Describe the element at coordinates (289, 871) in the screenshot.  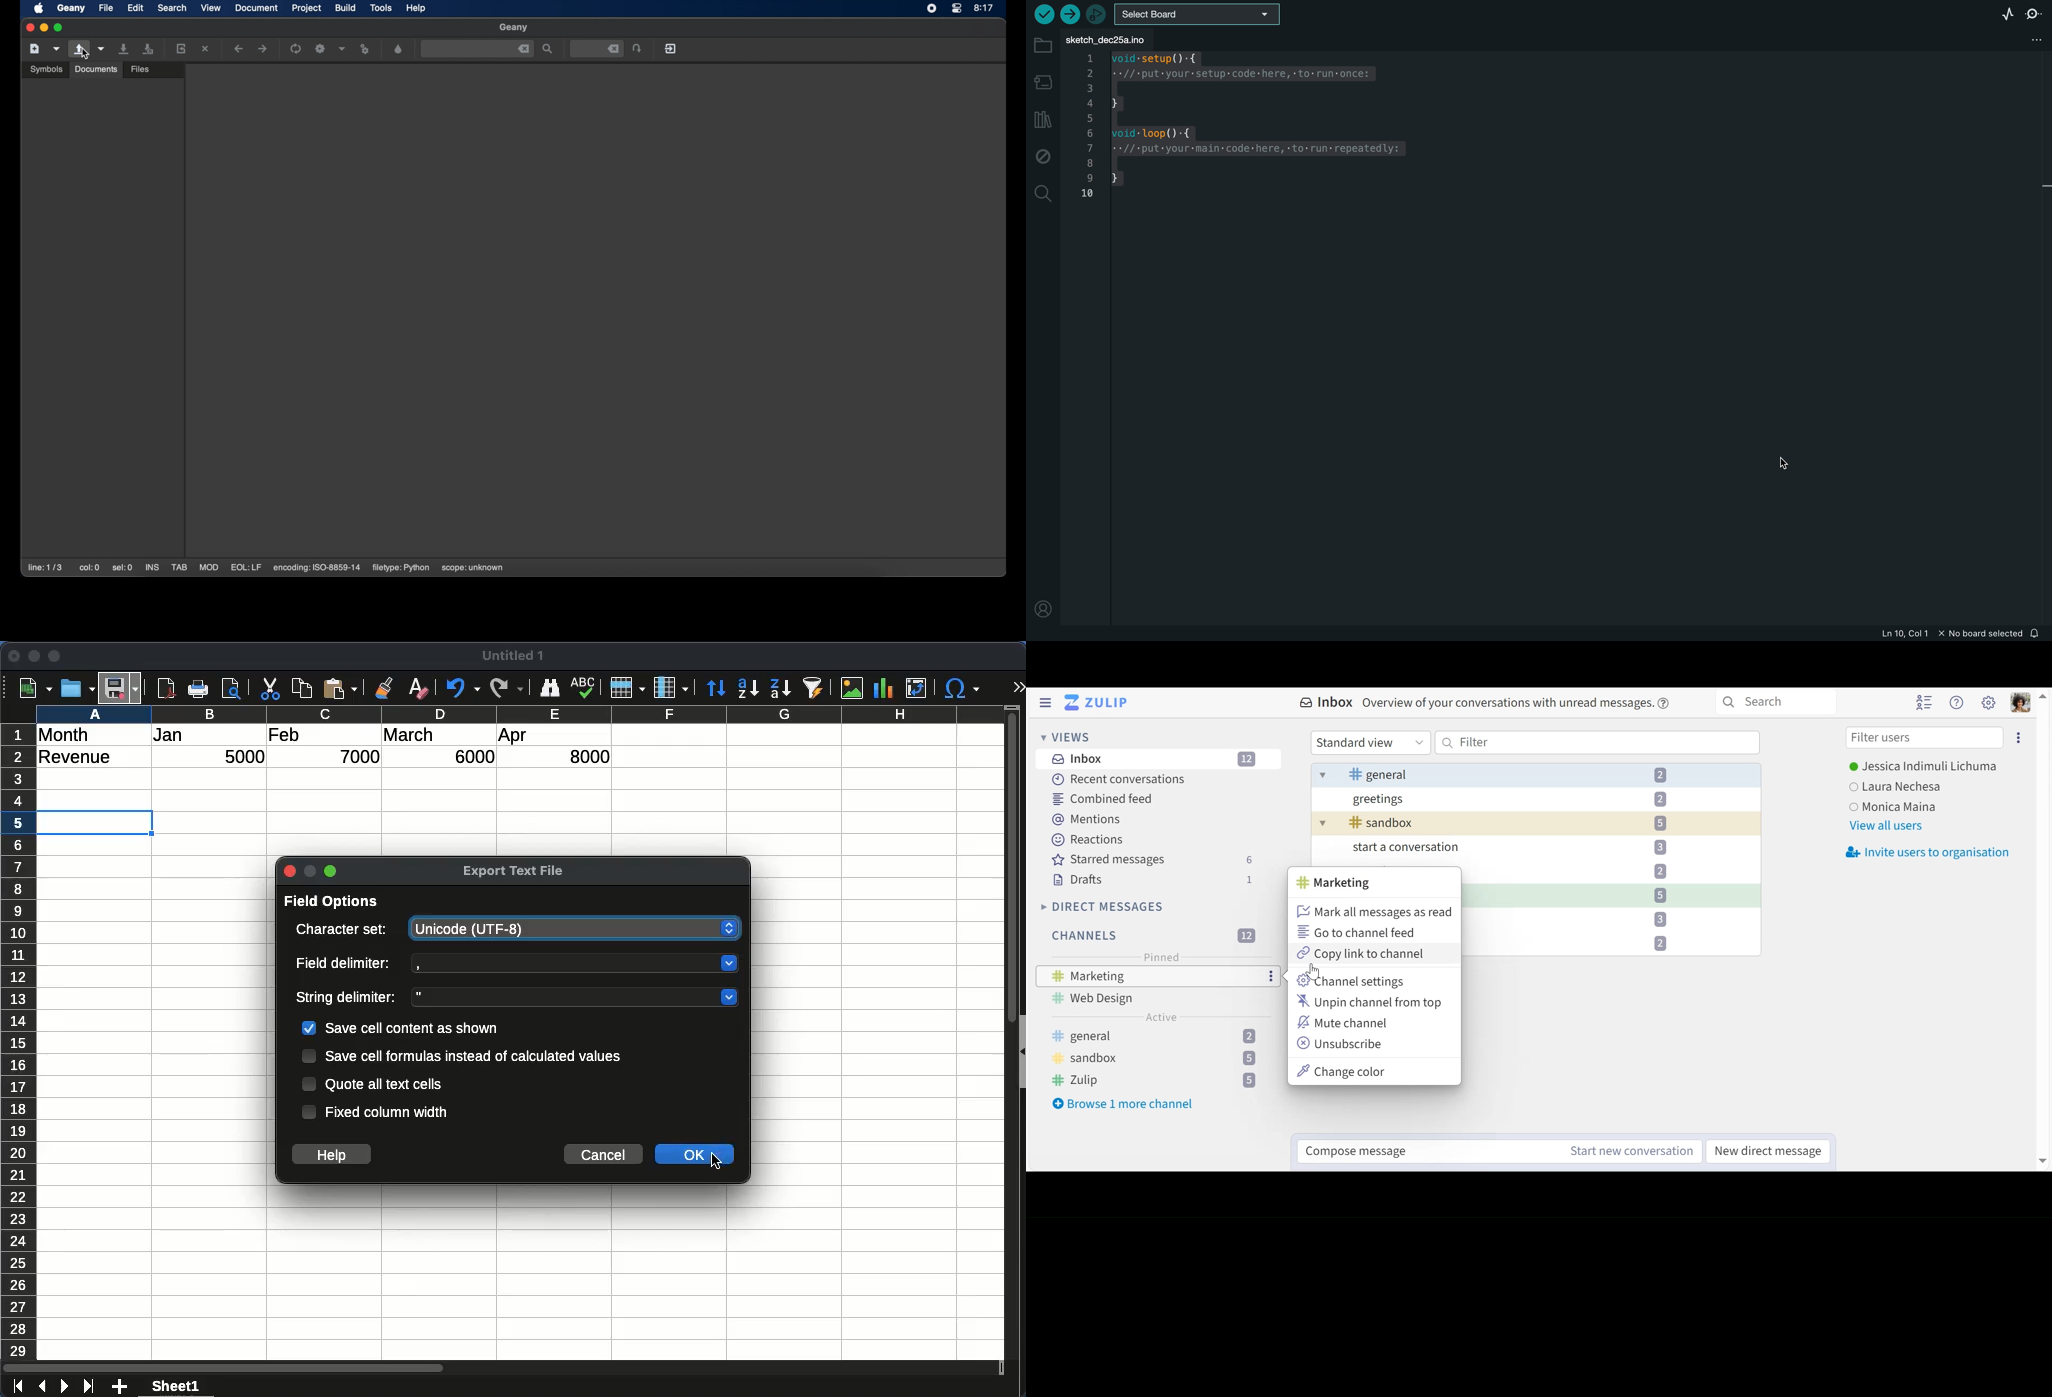
I see `close` at that location.